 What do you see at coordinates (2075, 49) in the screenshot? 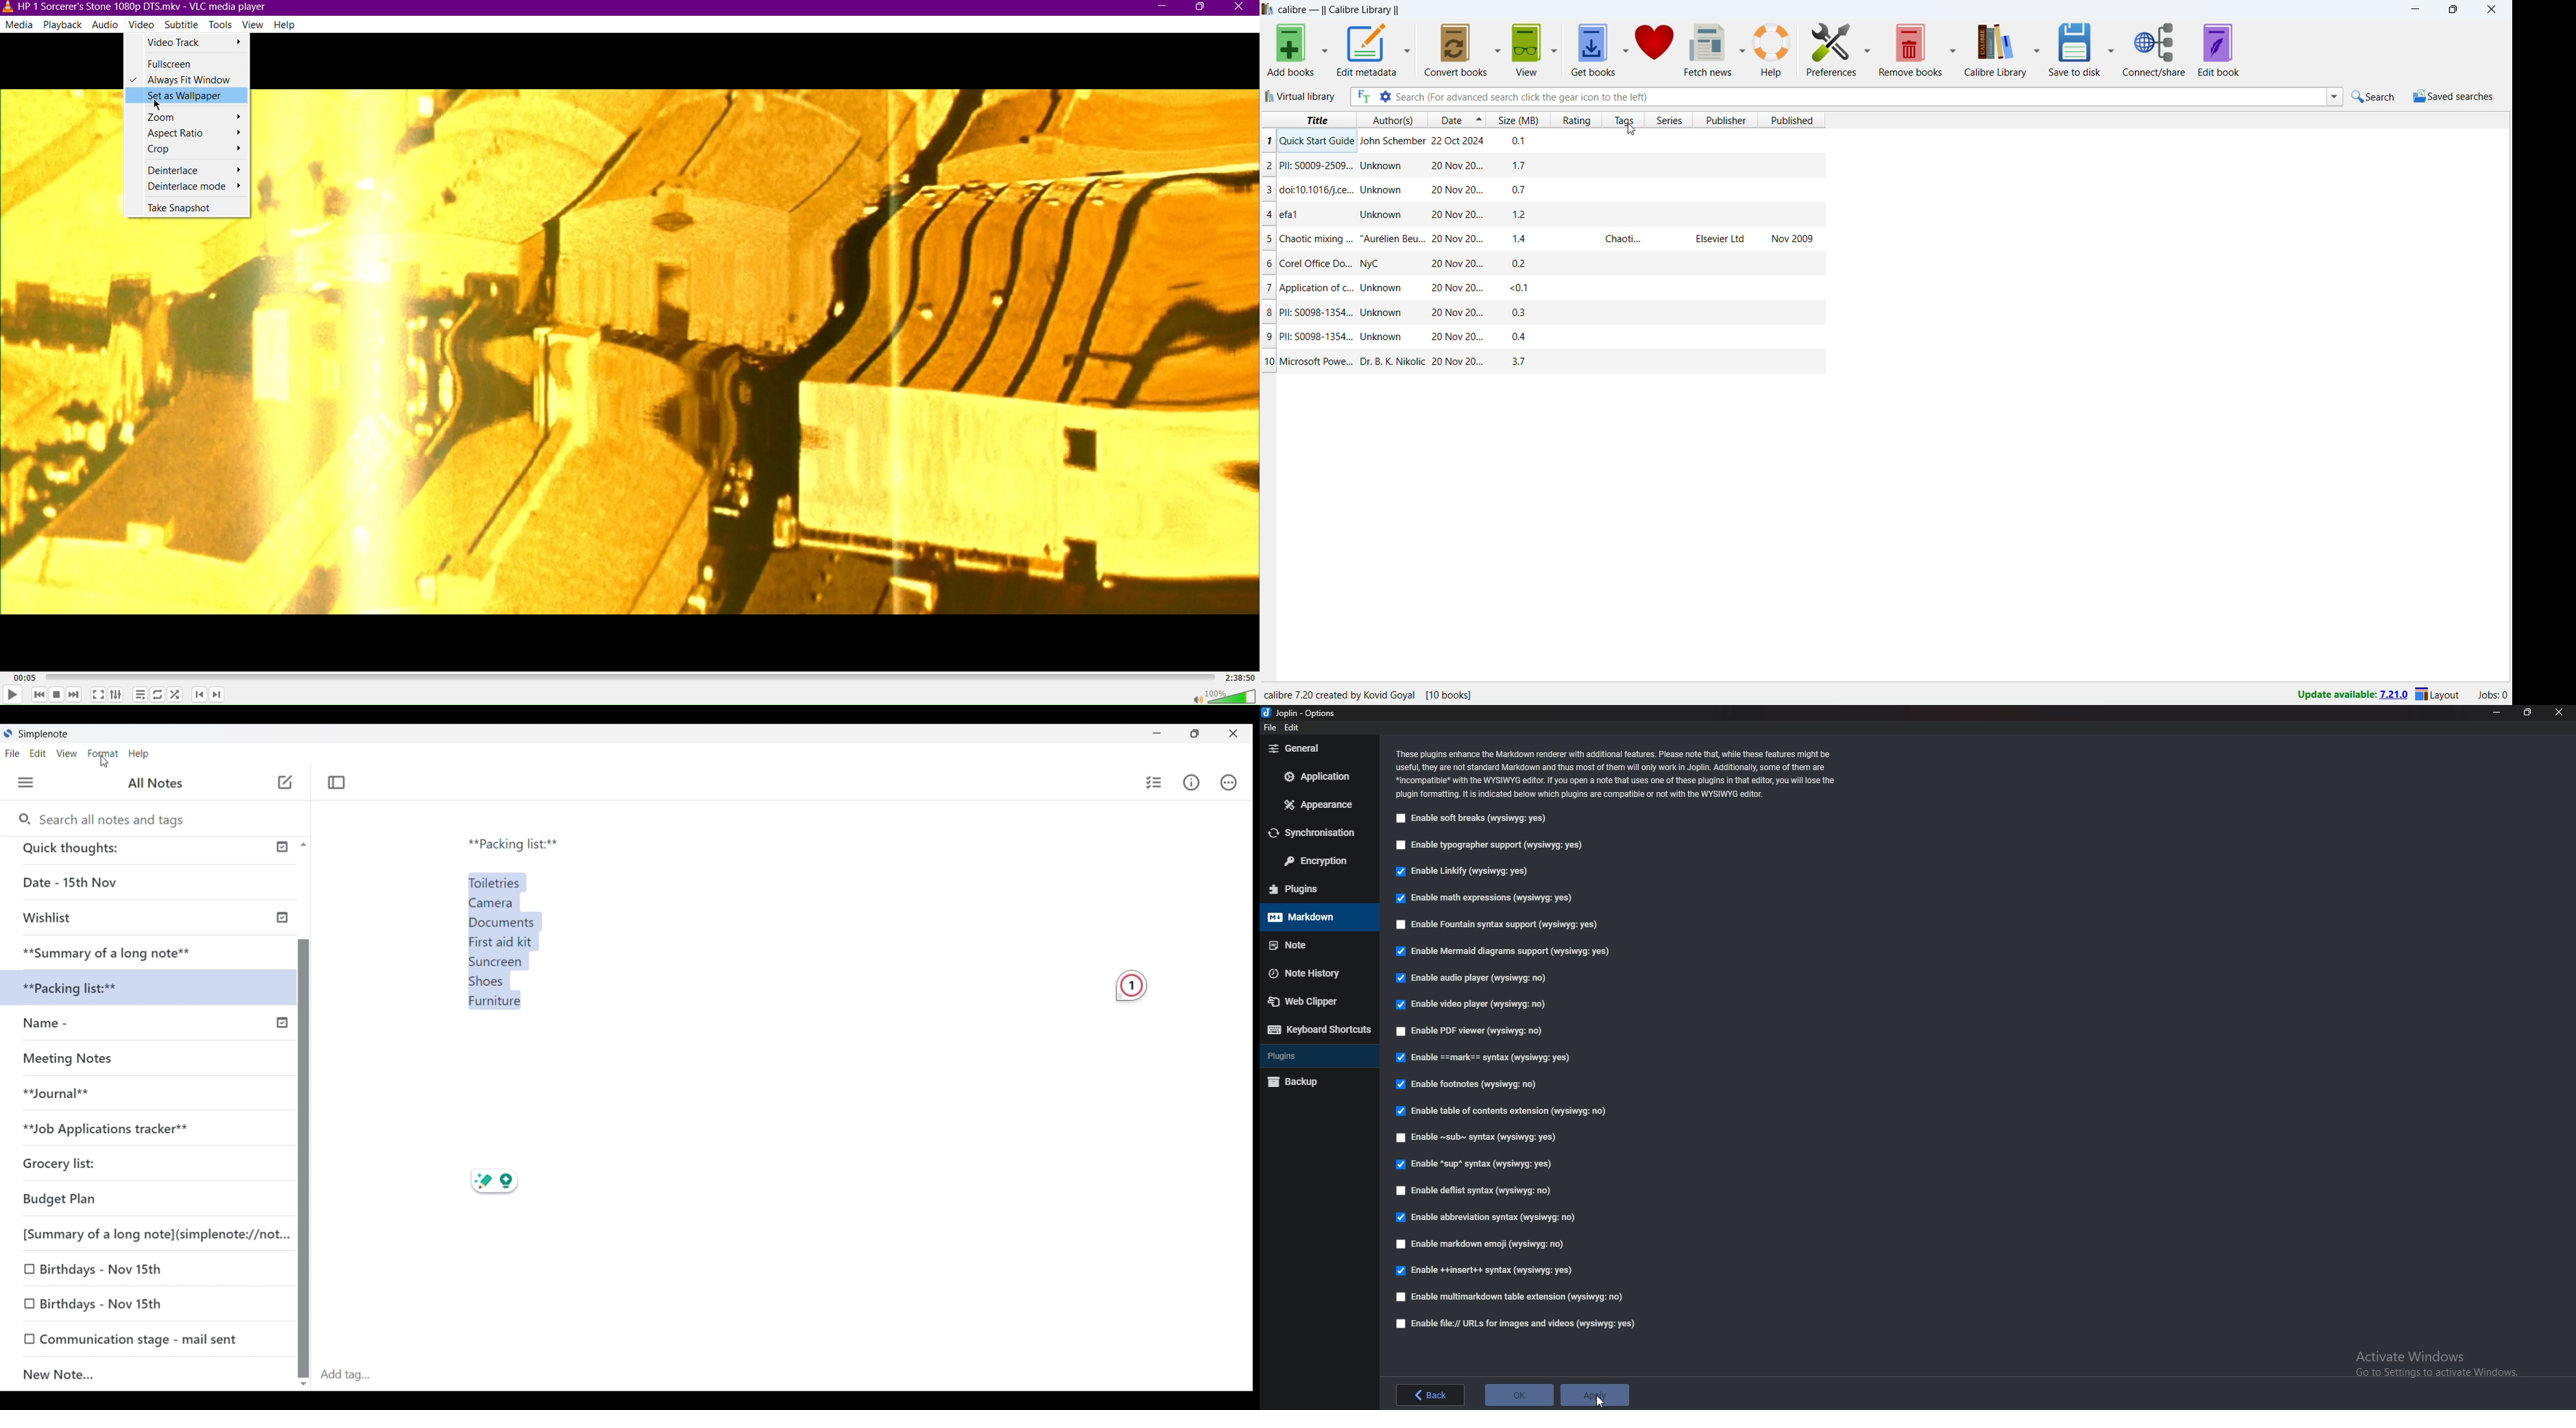
I see `save to disk` at bounding box center [2075, 49].